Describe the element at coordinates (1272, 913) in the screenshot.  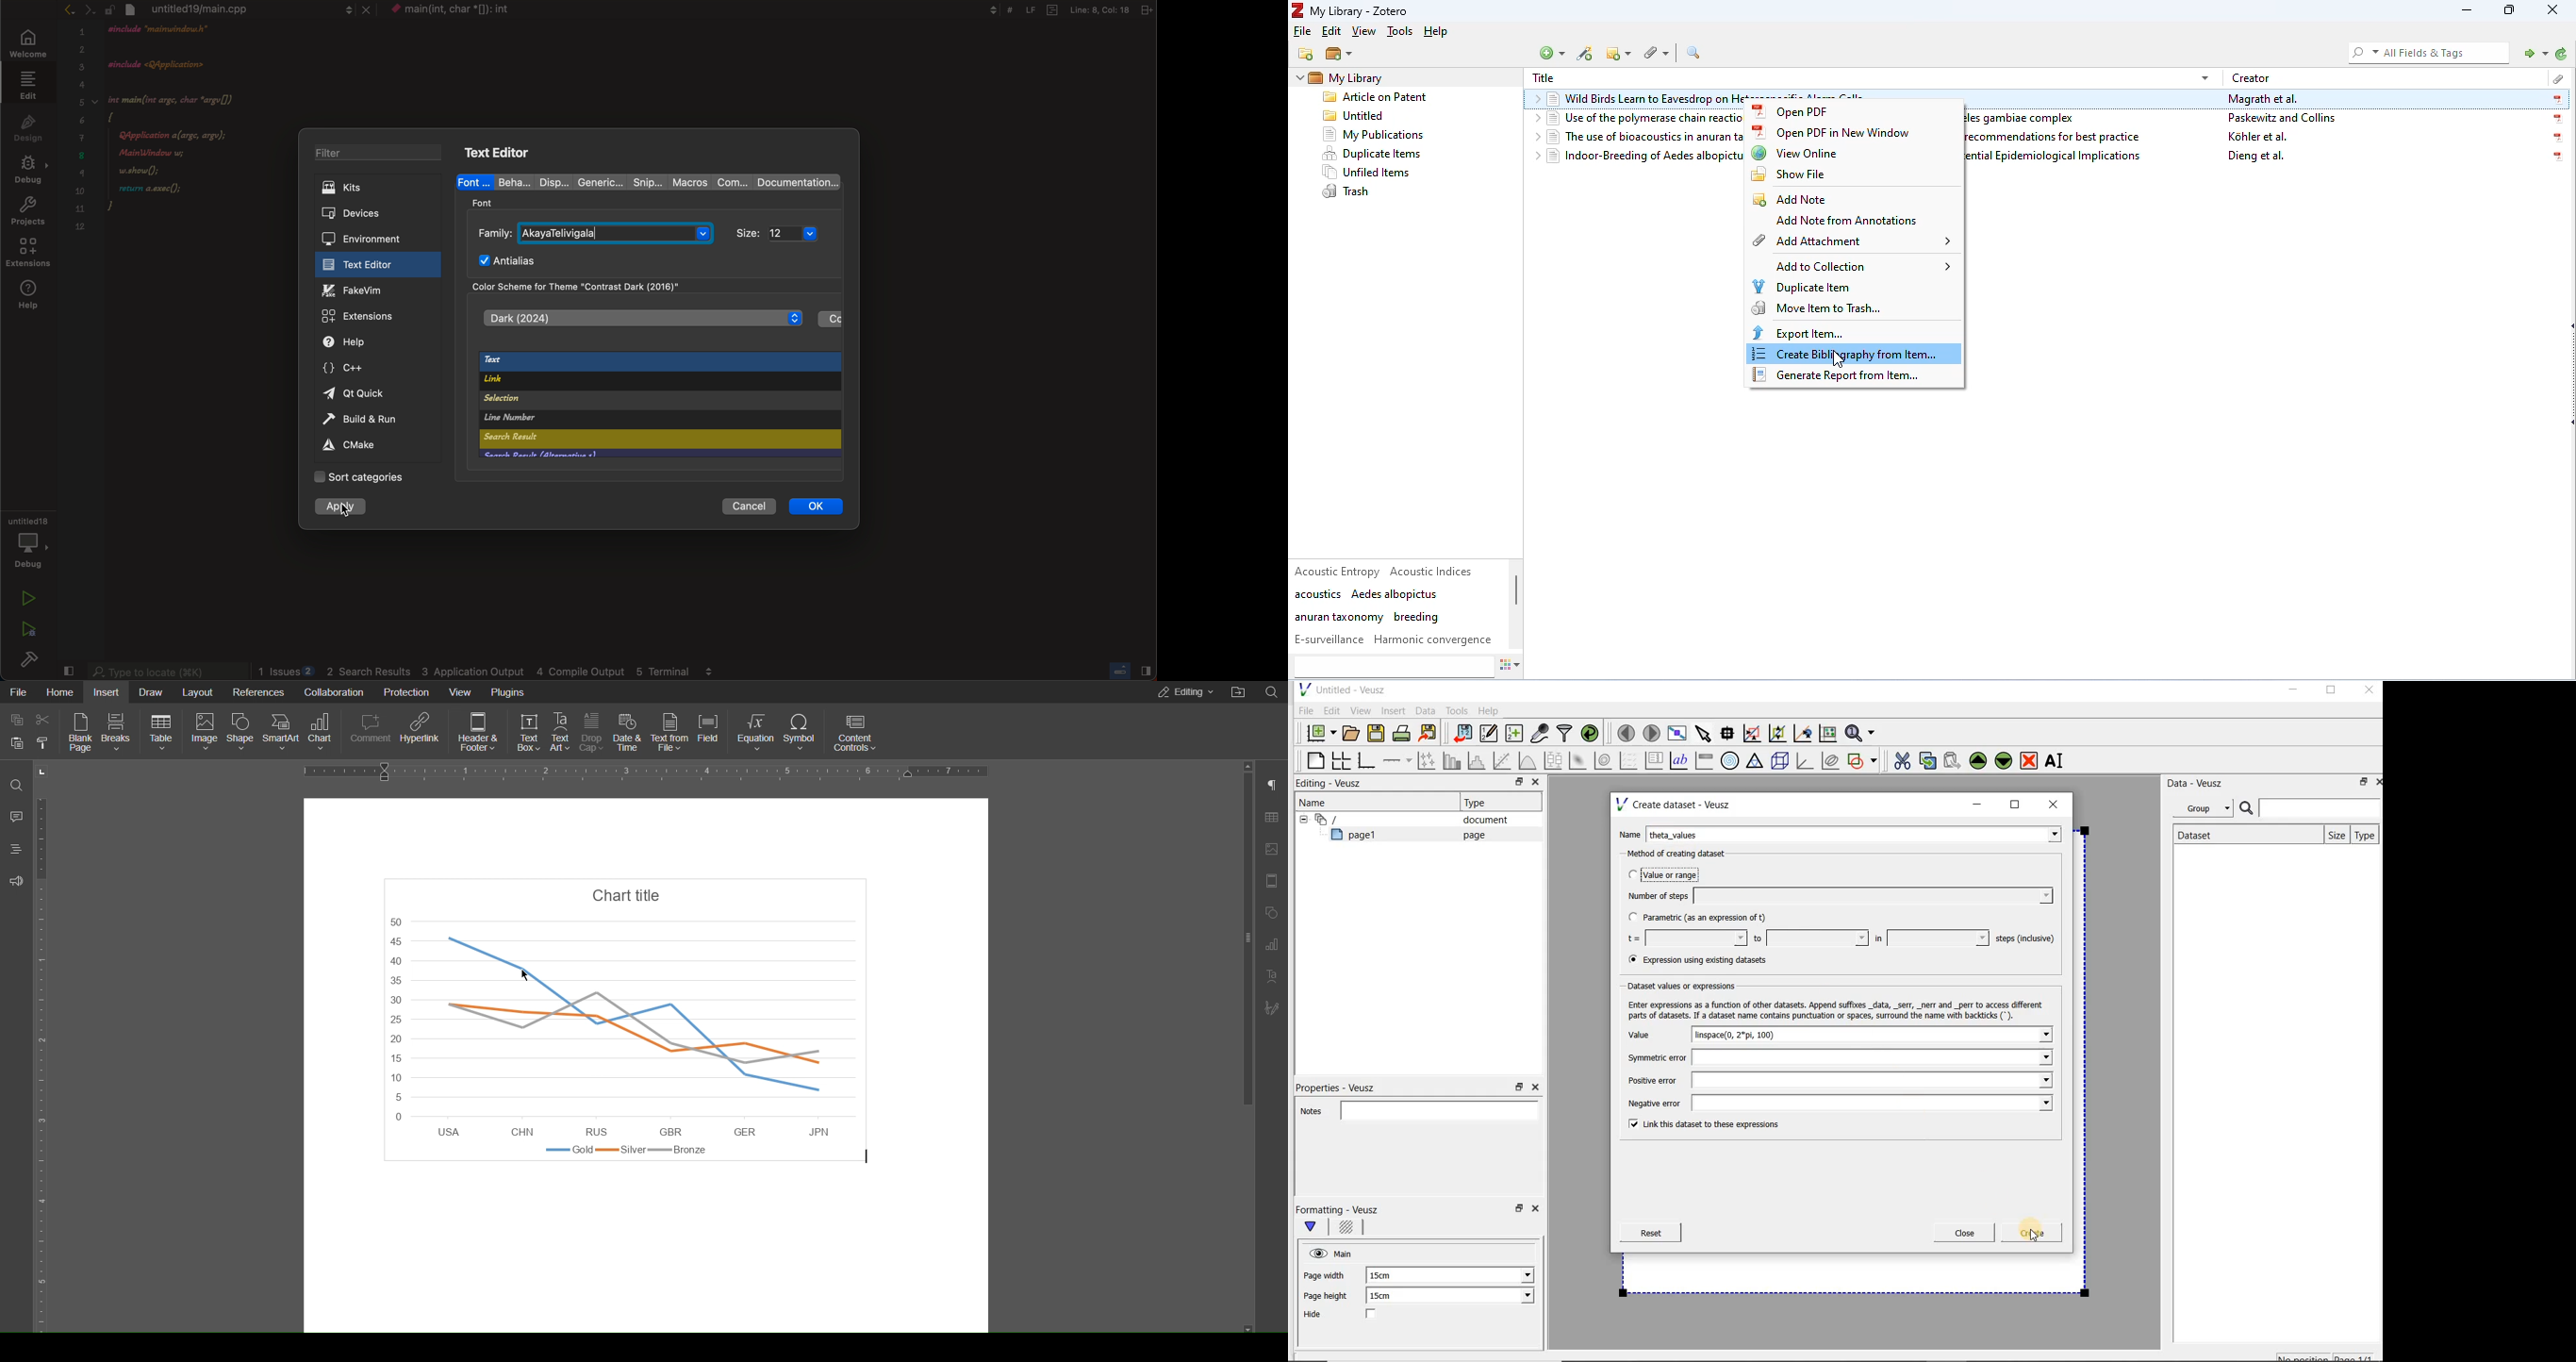
I see `Shape Settings` at that location.